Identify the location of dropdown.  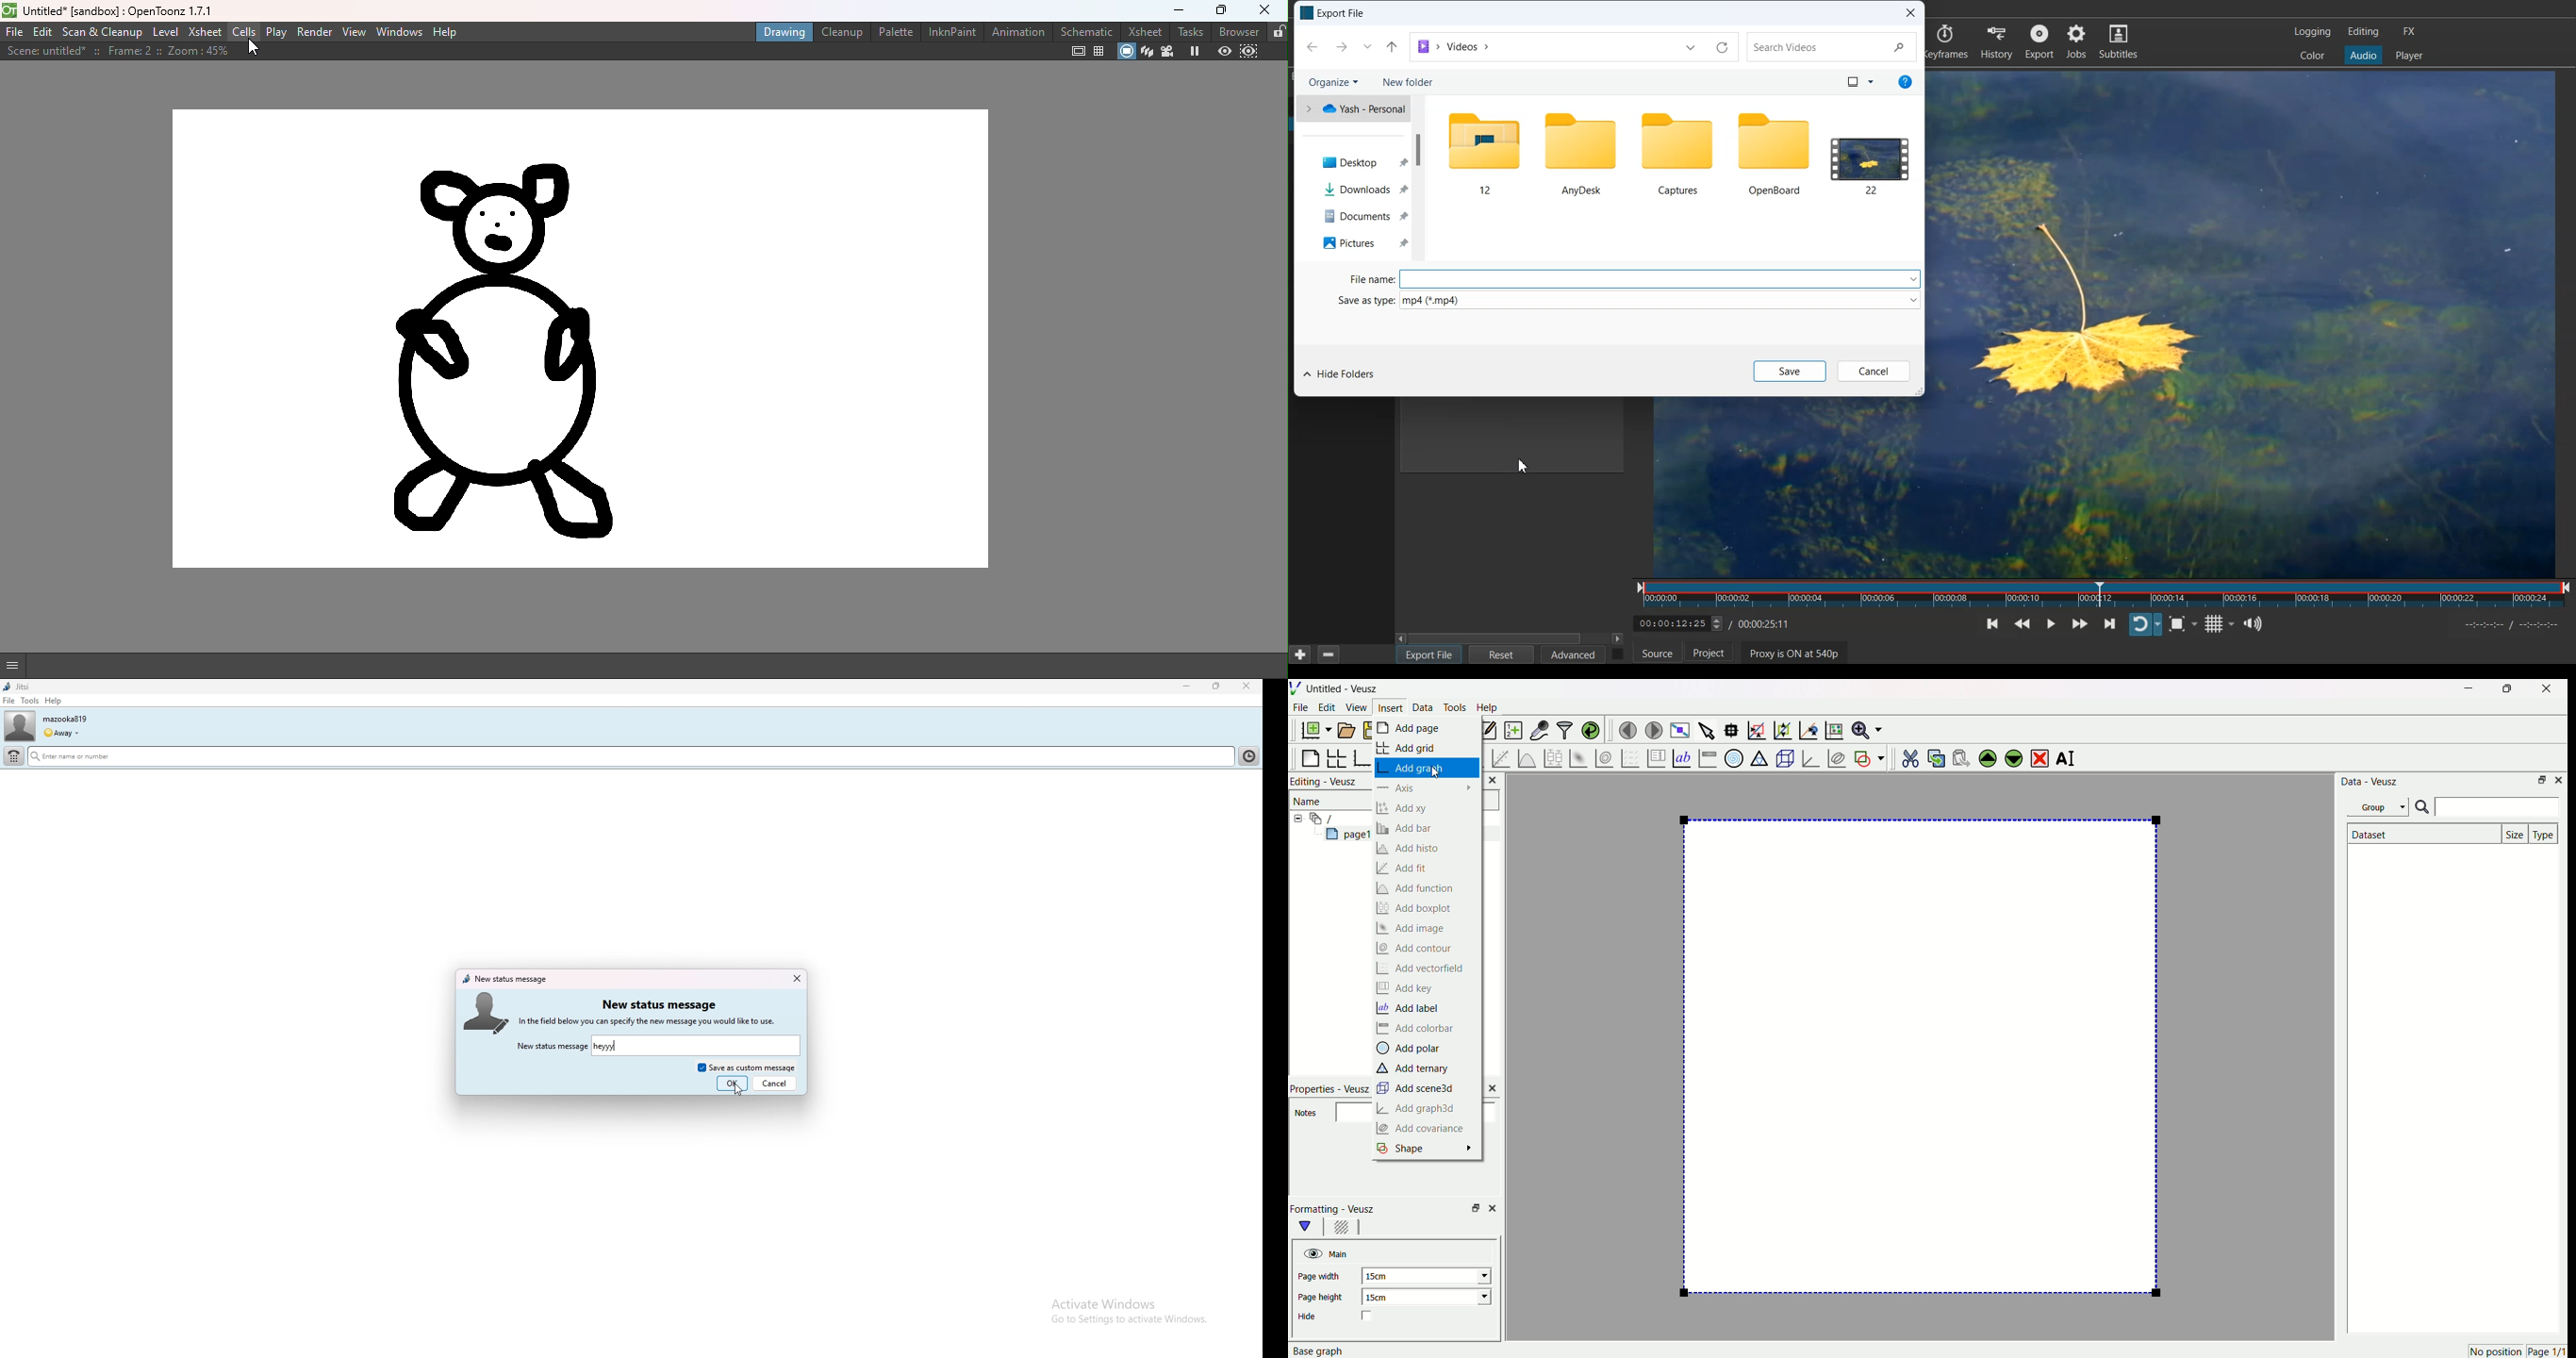
(1371, 46).